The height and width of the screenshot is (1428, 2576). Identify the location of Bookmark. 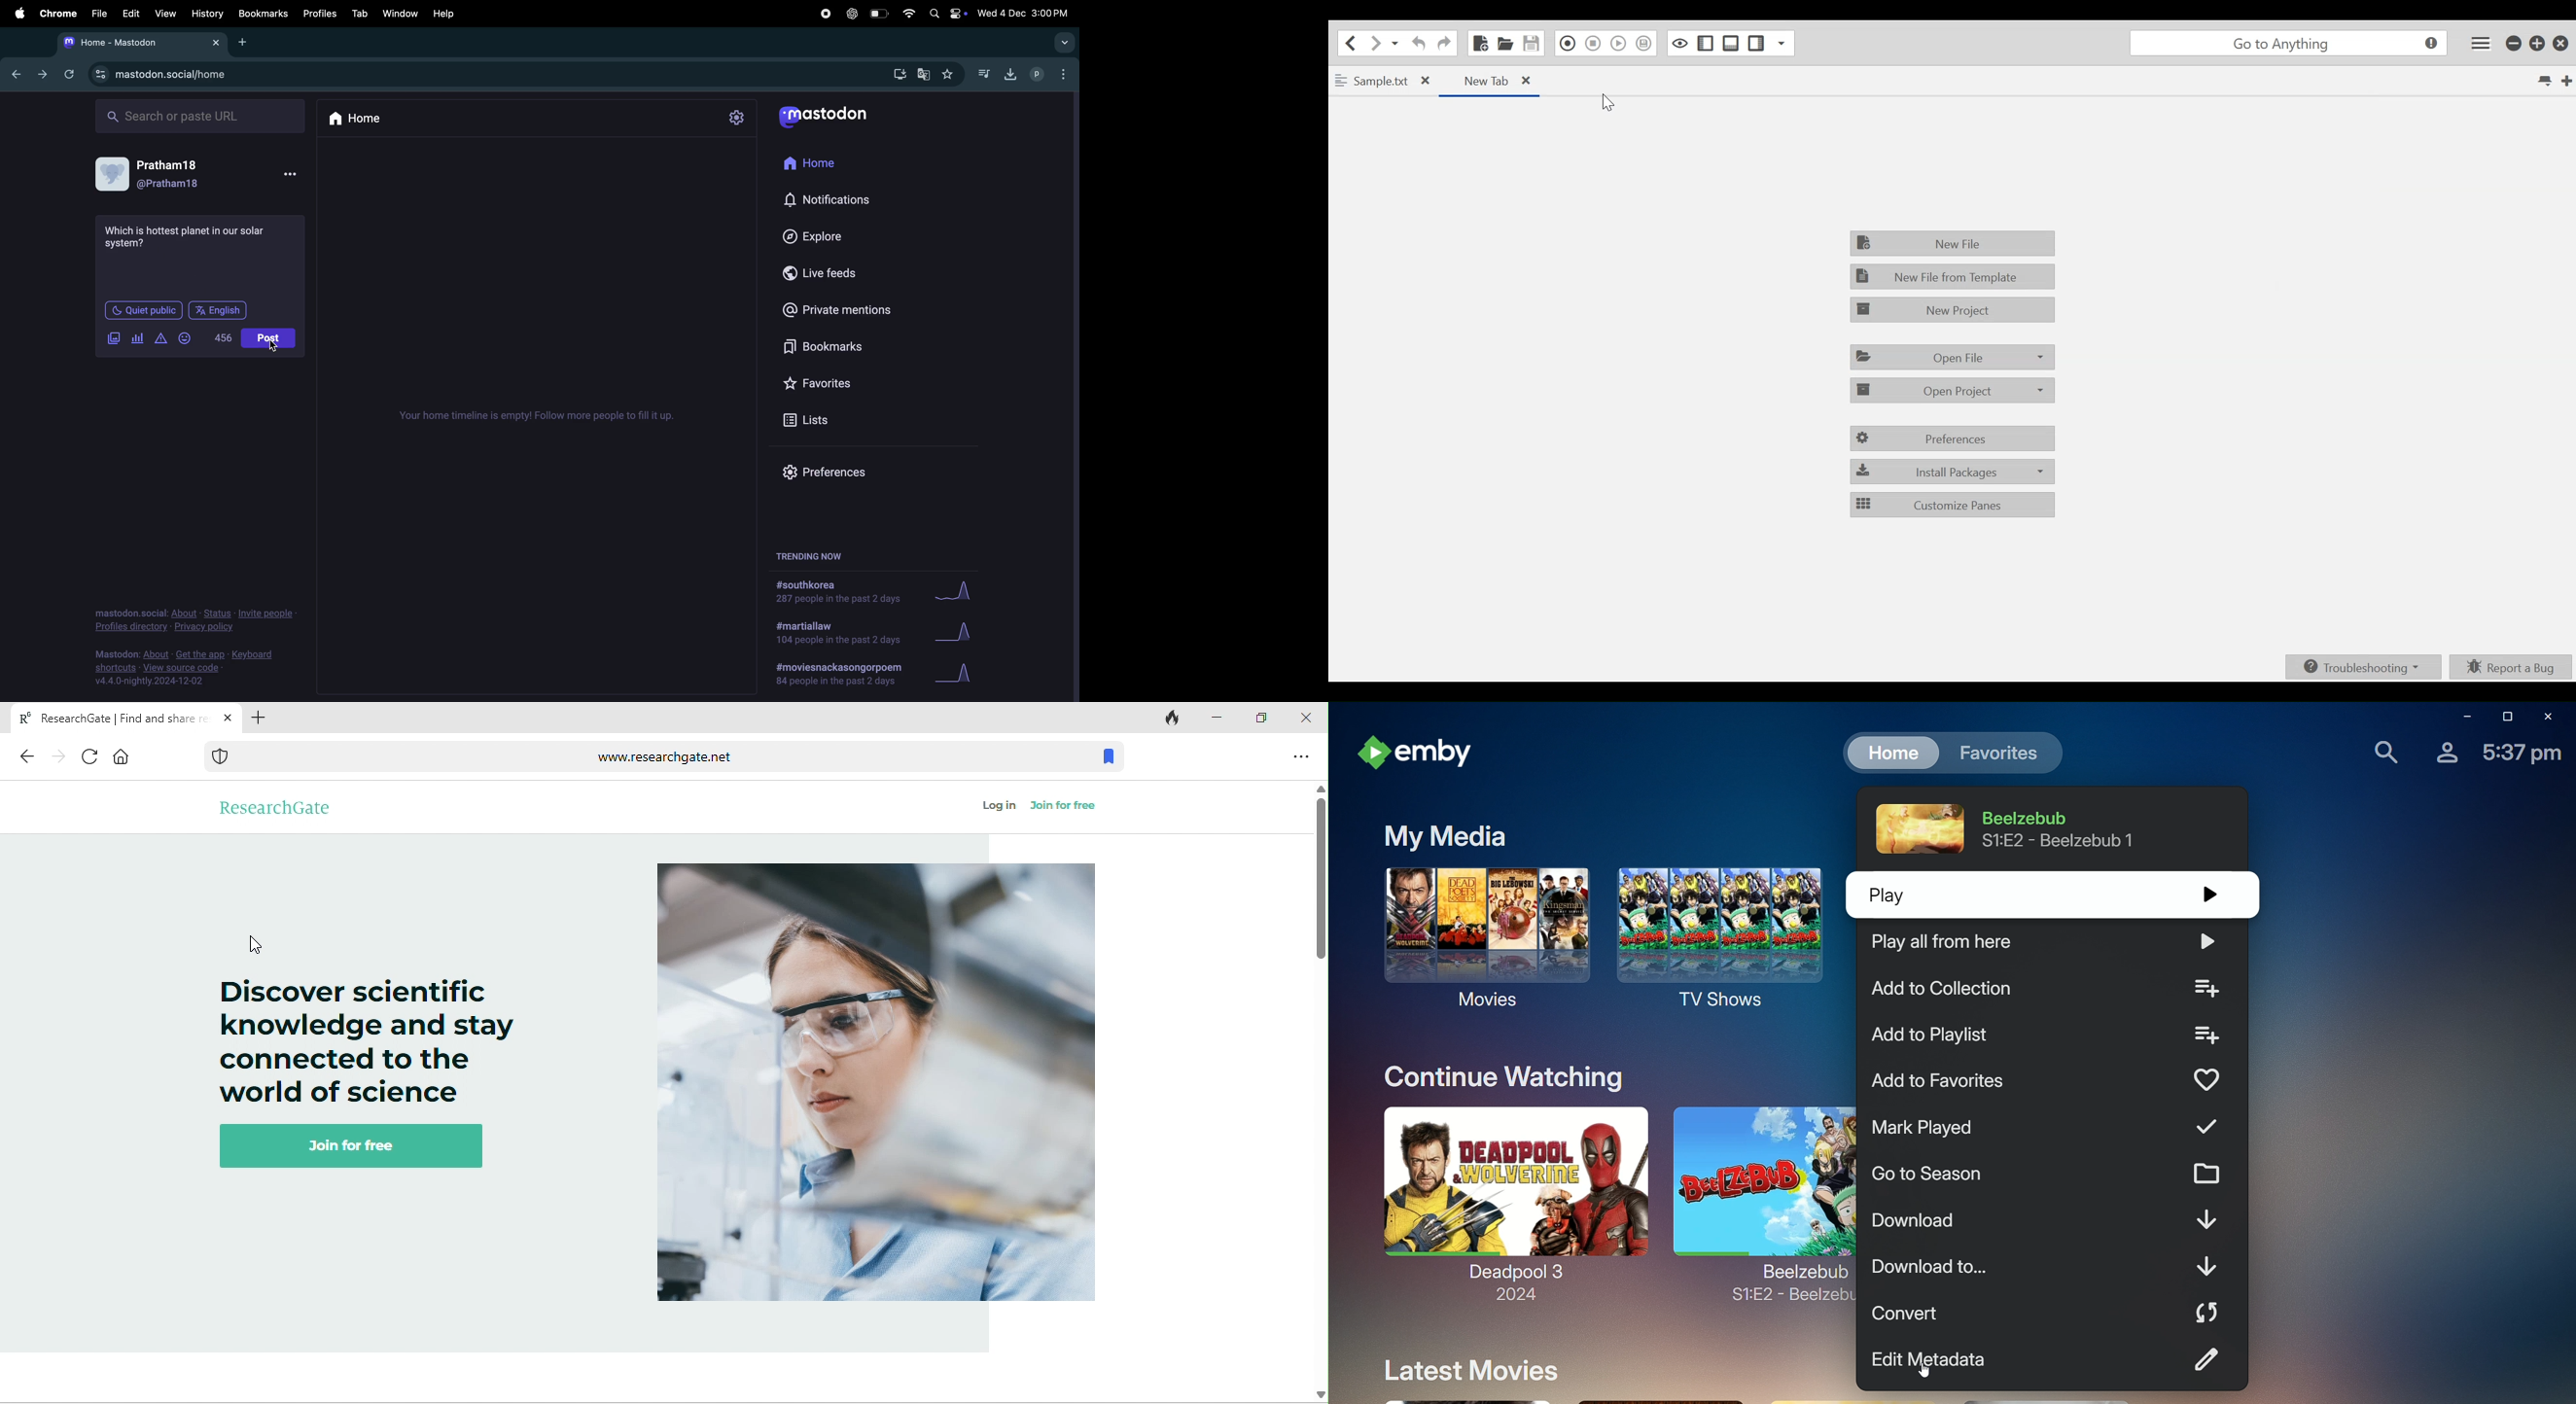
(842, 345).